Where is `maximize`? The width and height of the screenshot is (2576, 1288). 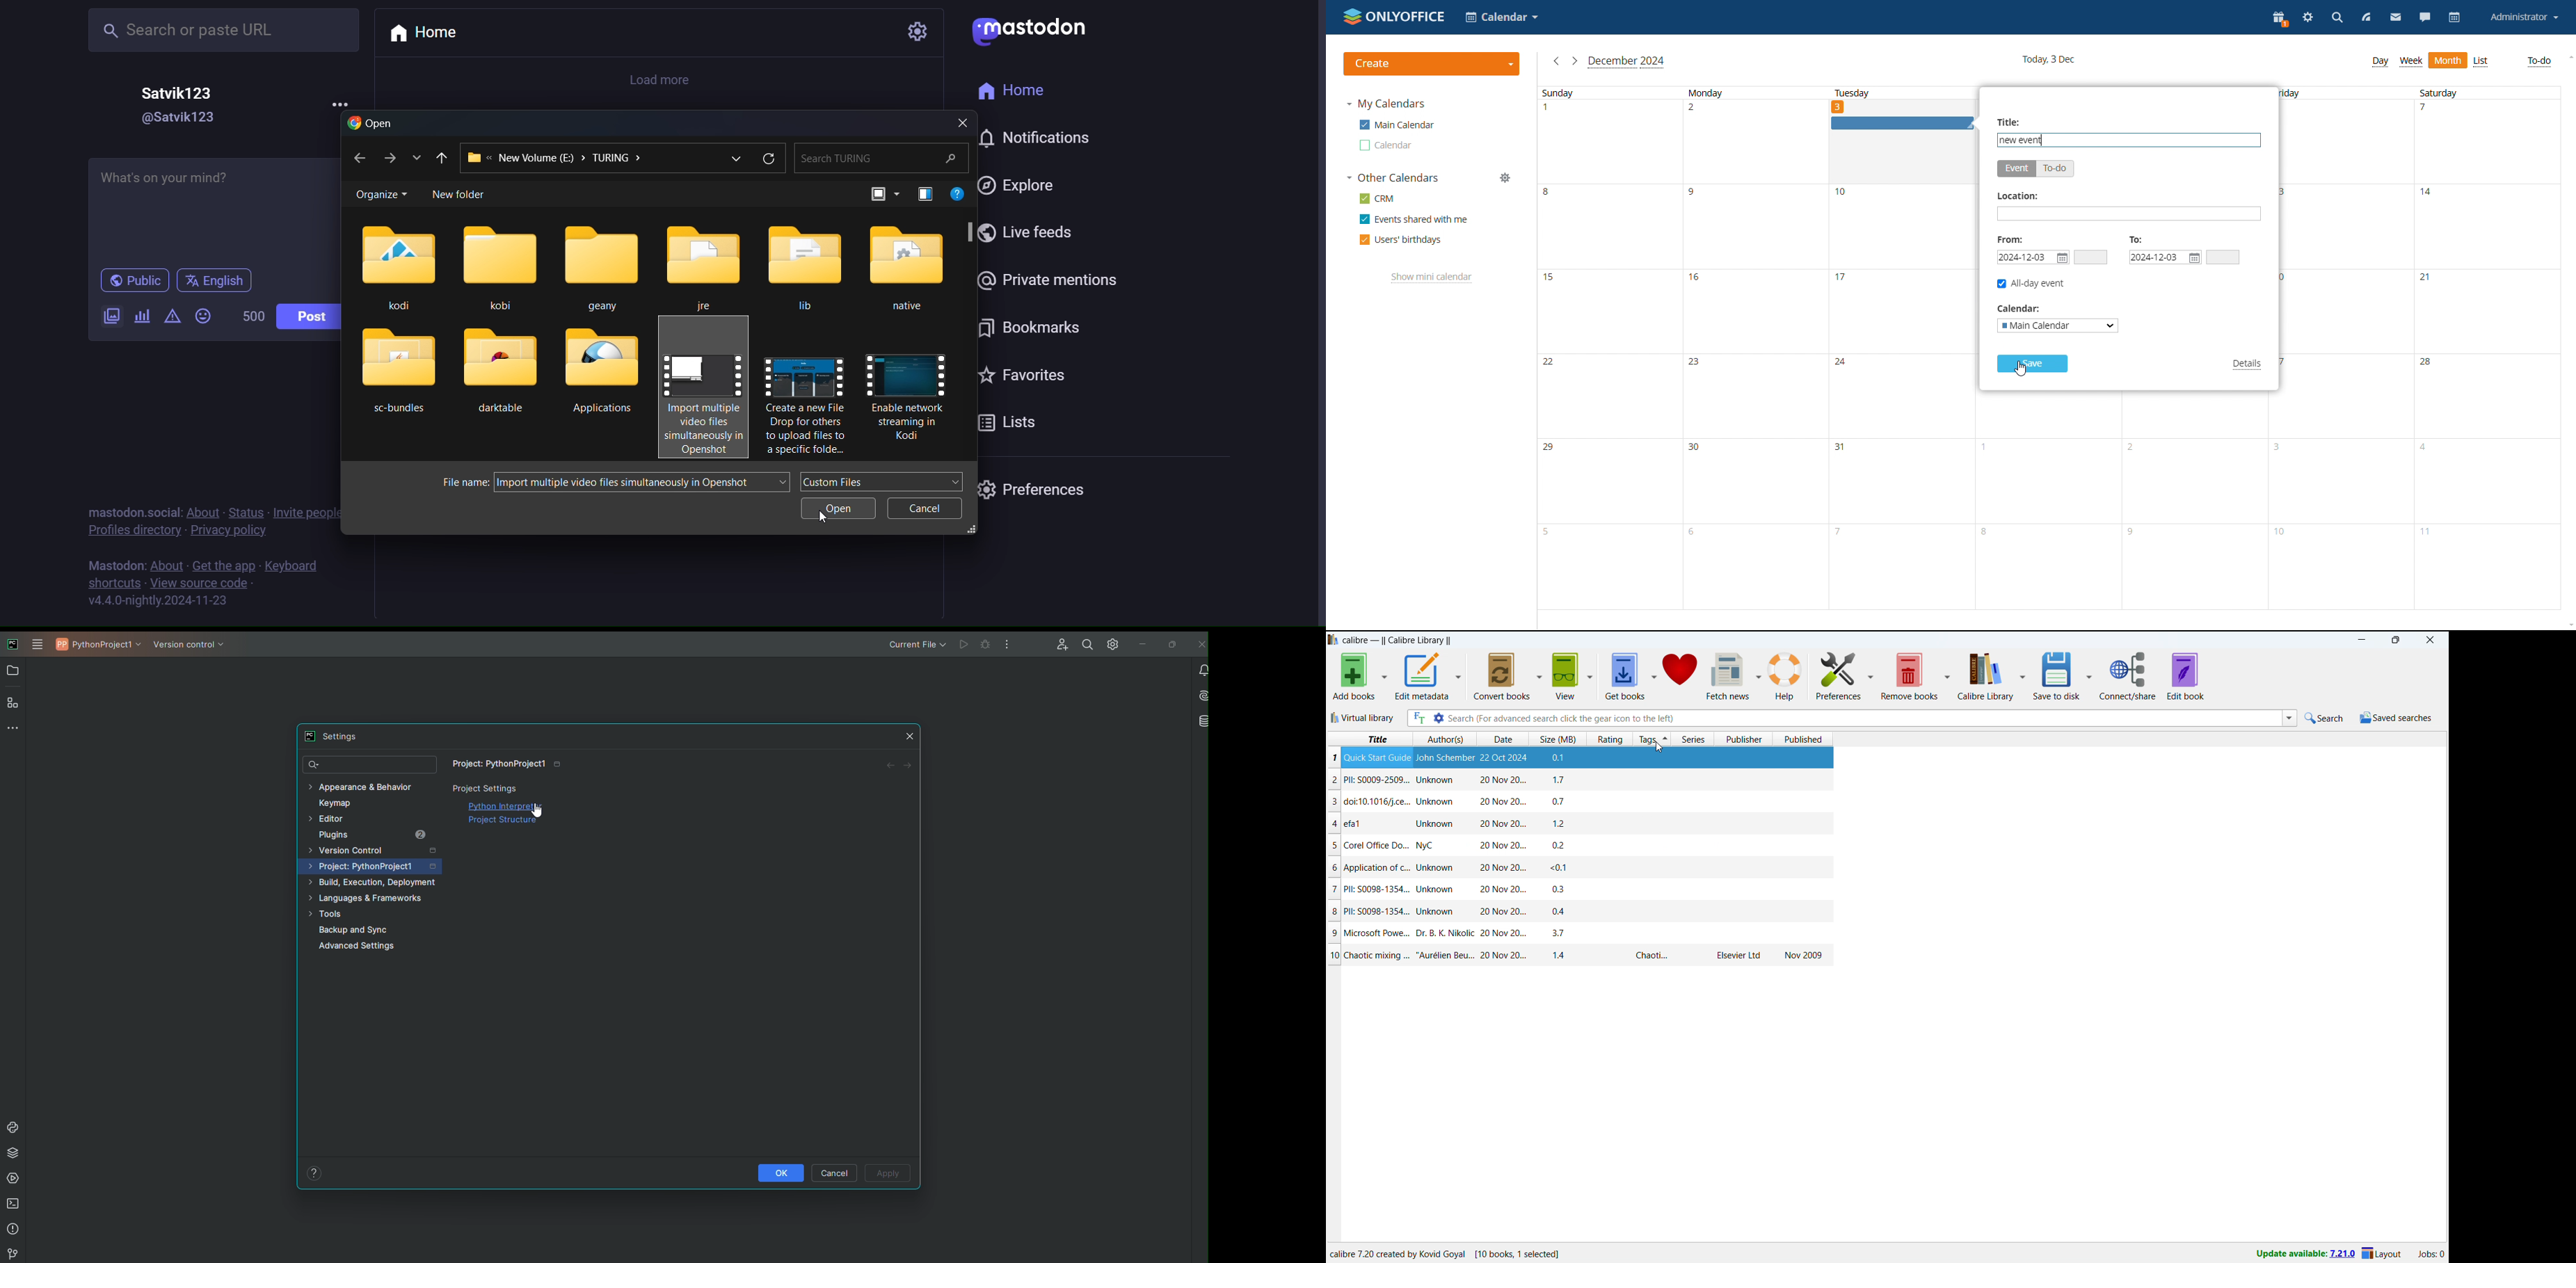
maximize is located at coordinates (2396, 639).